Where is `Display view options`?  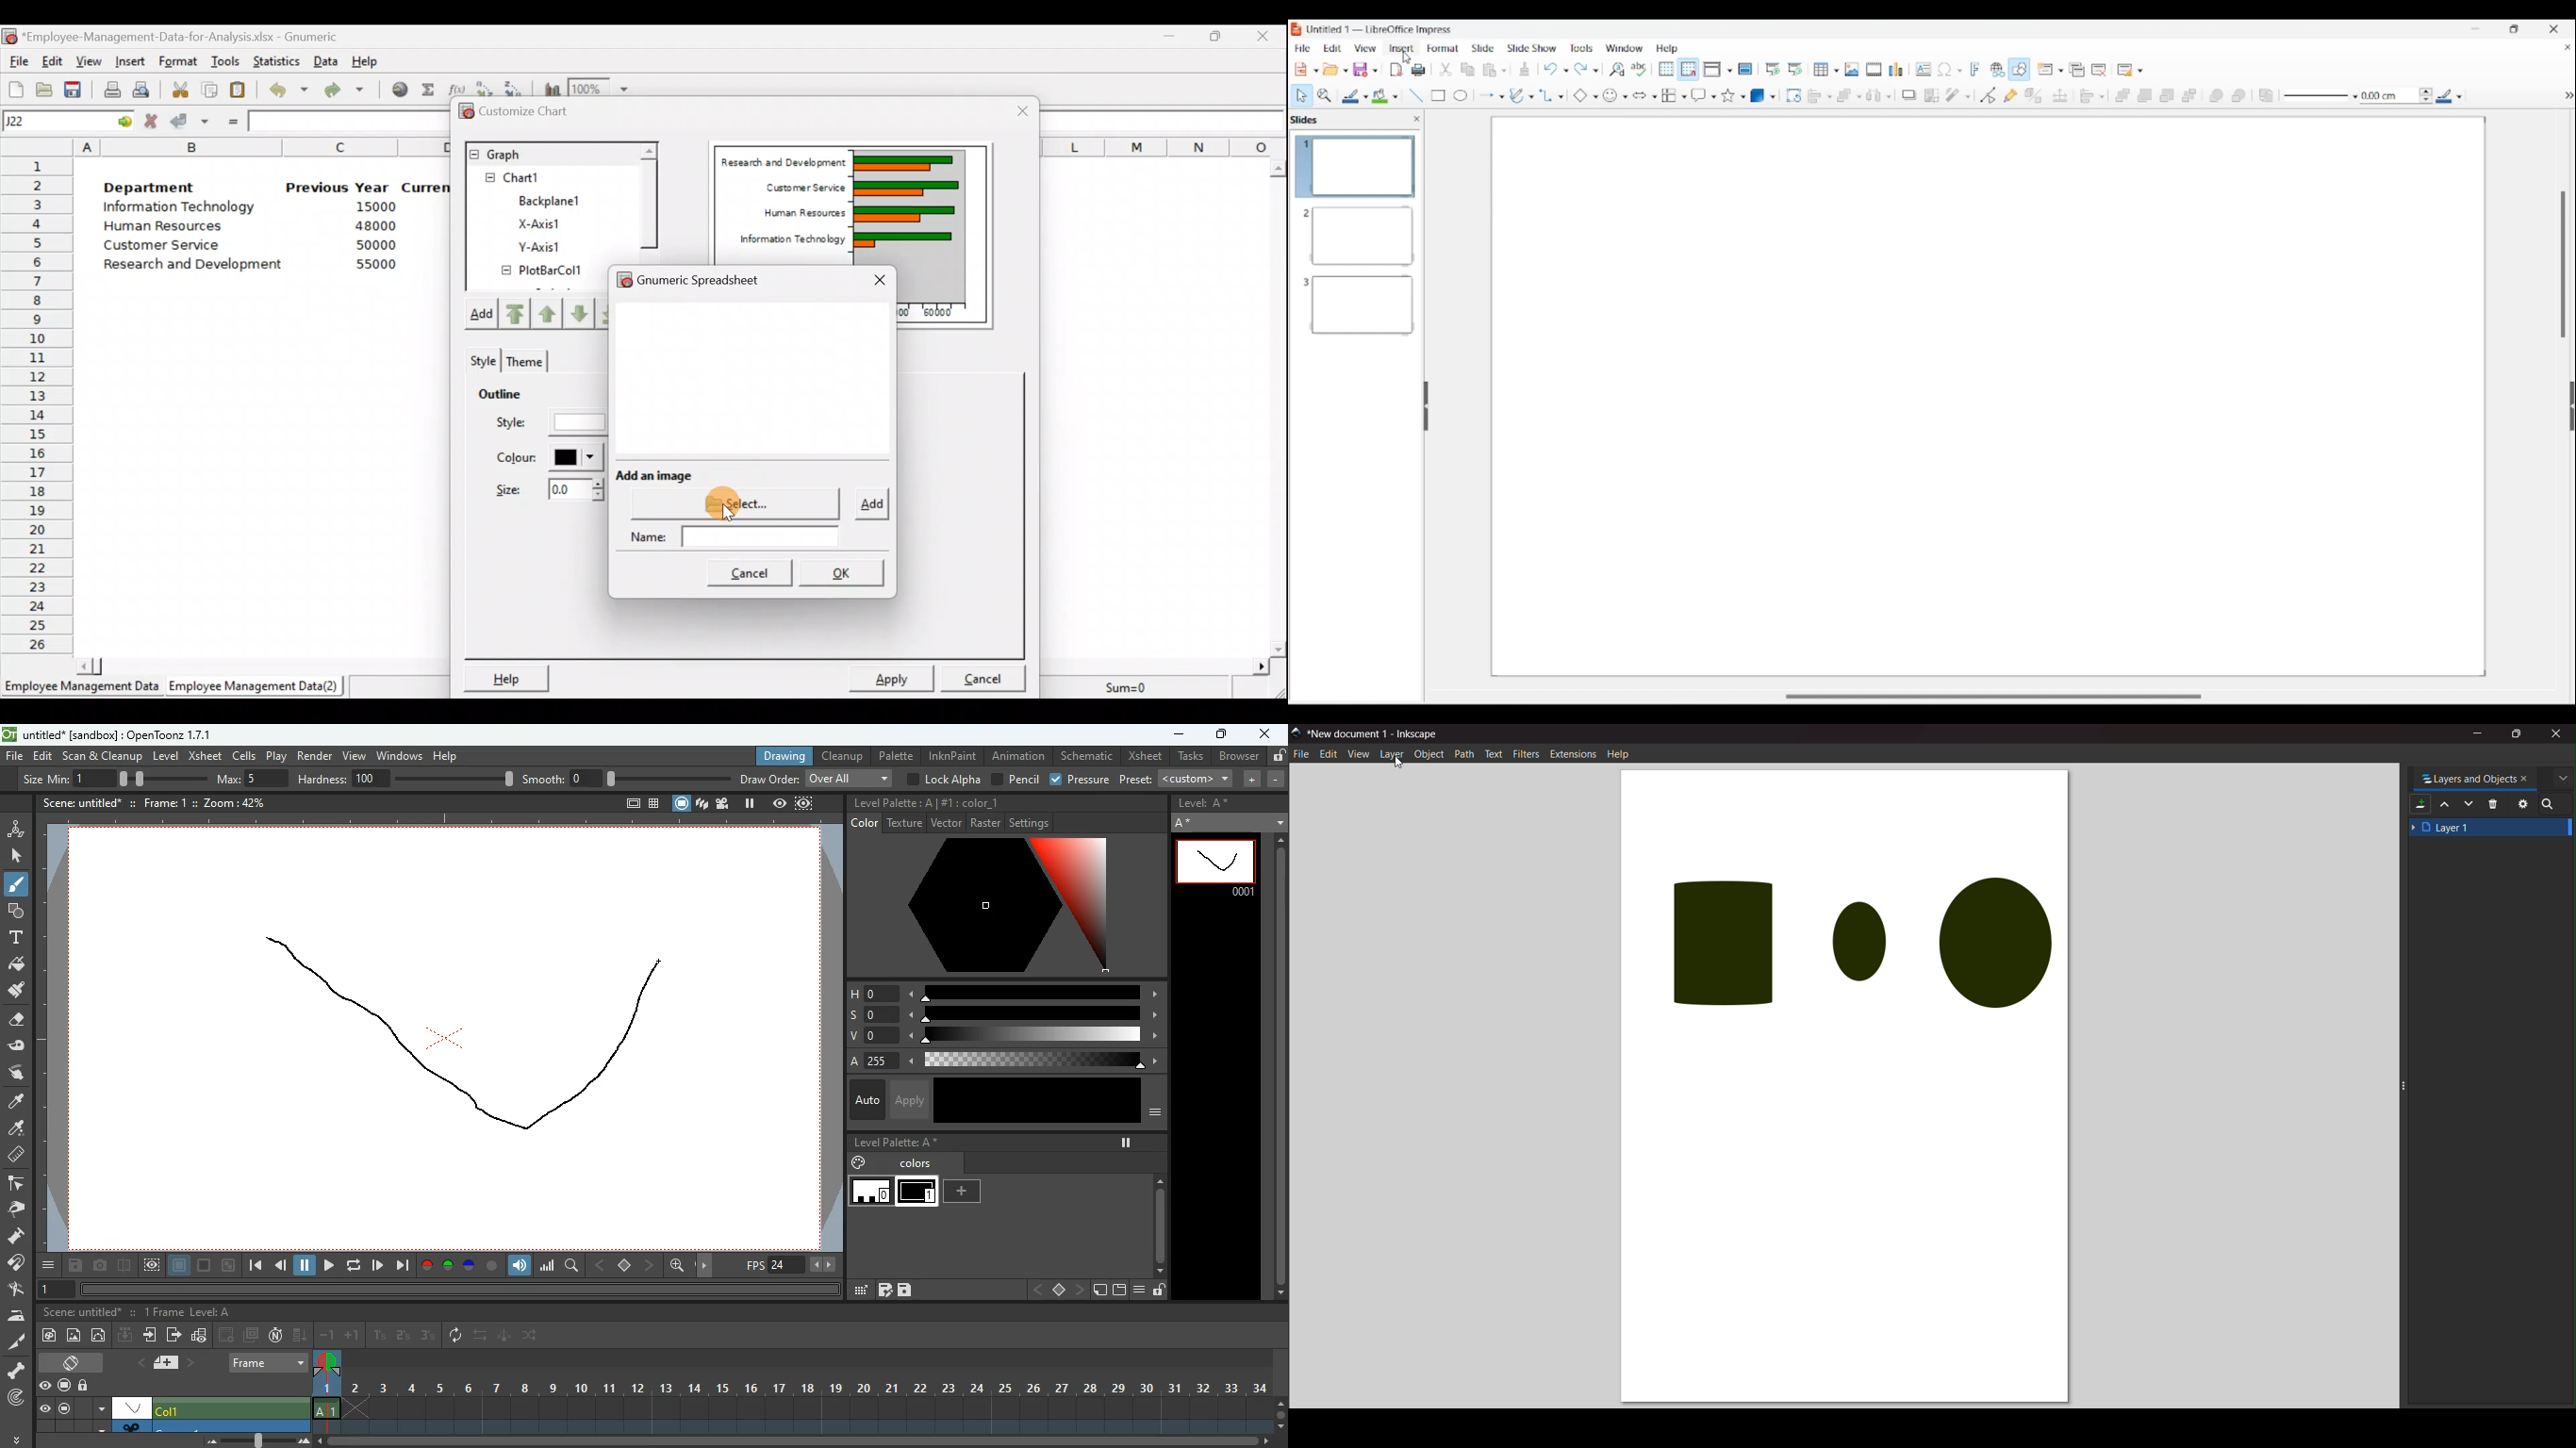 Display view options is located at coordinates (1718, 69).